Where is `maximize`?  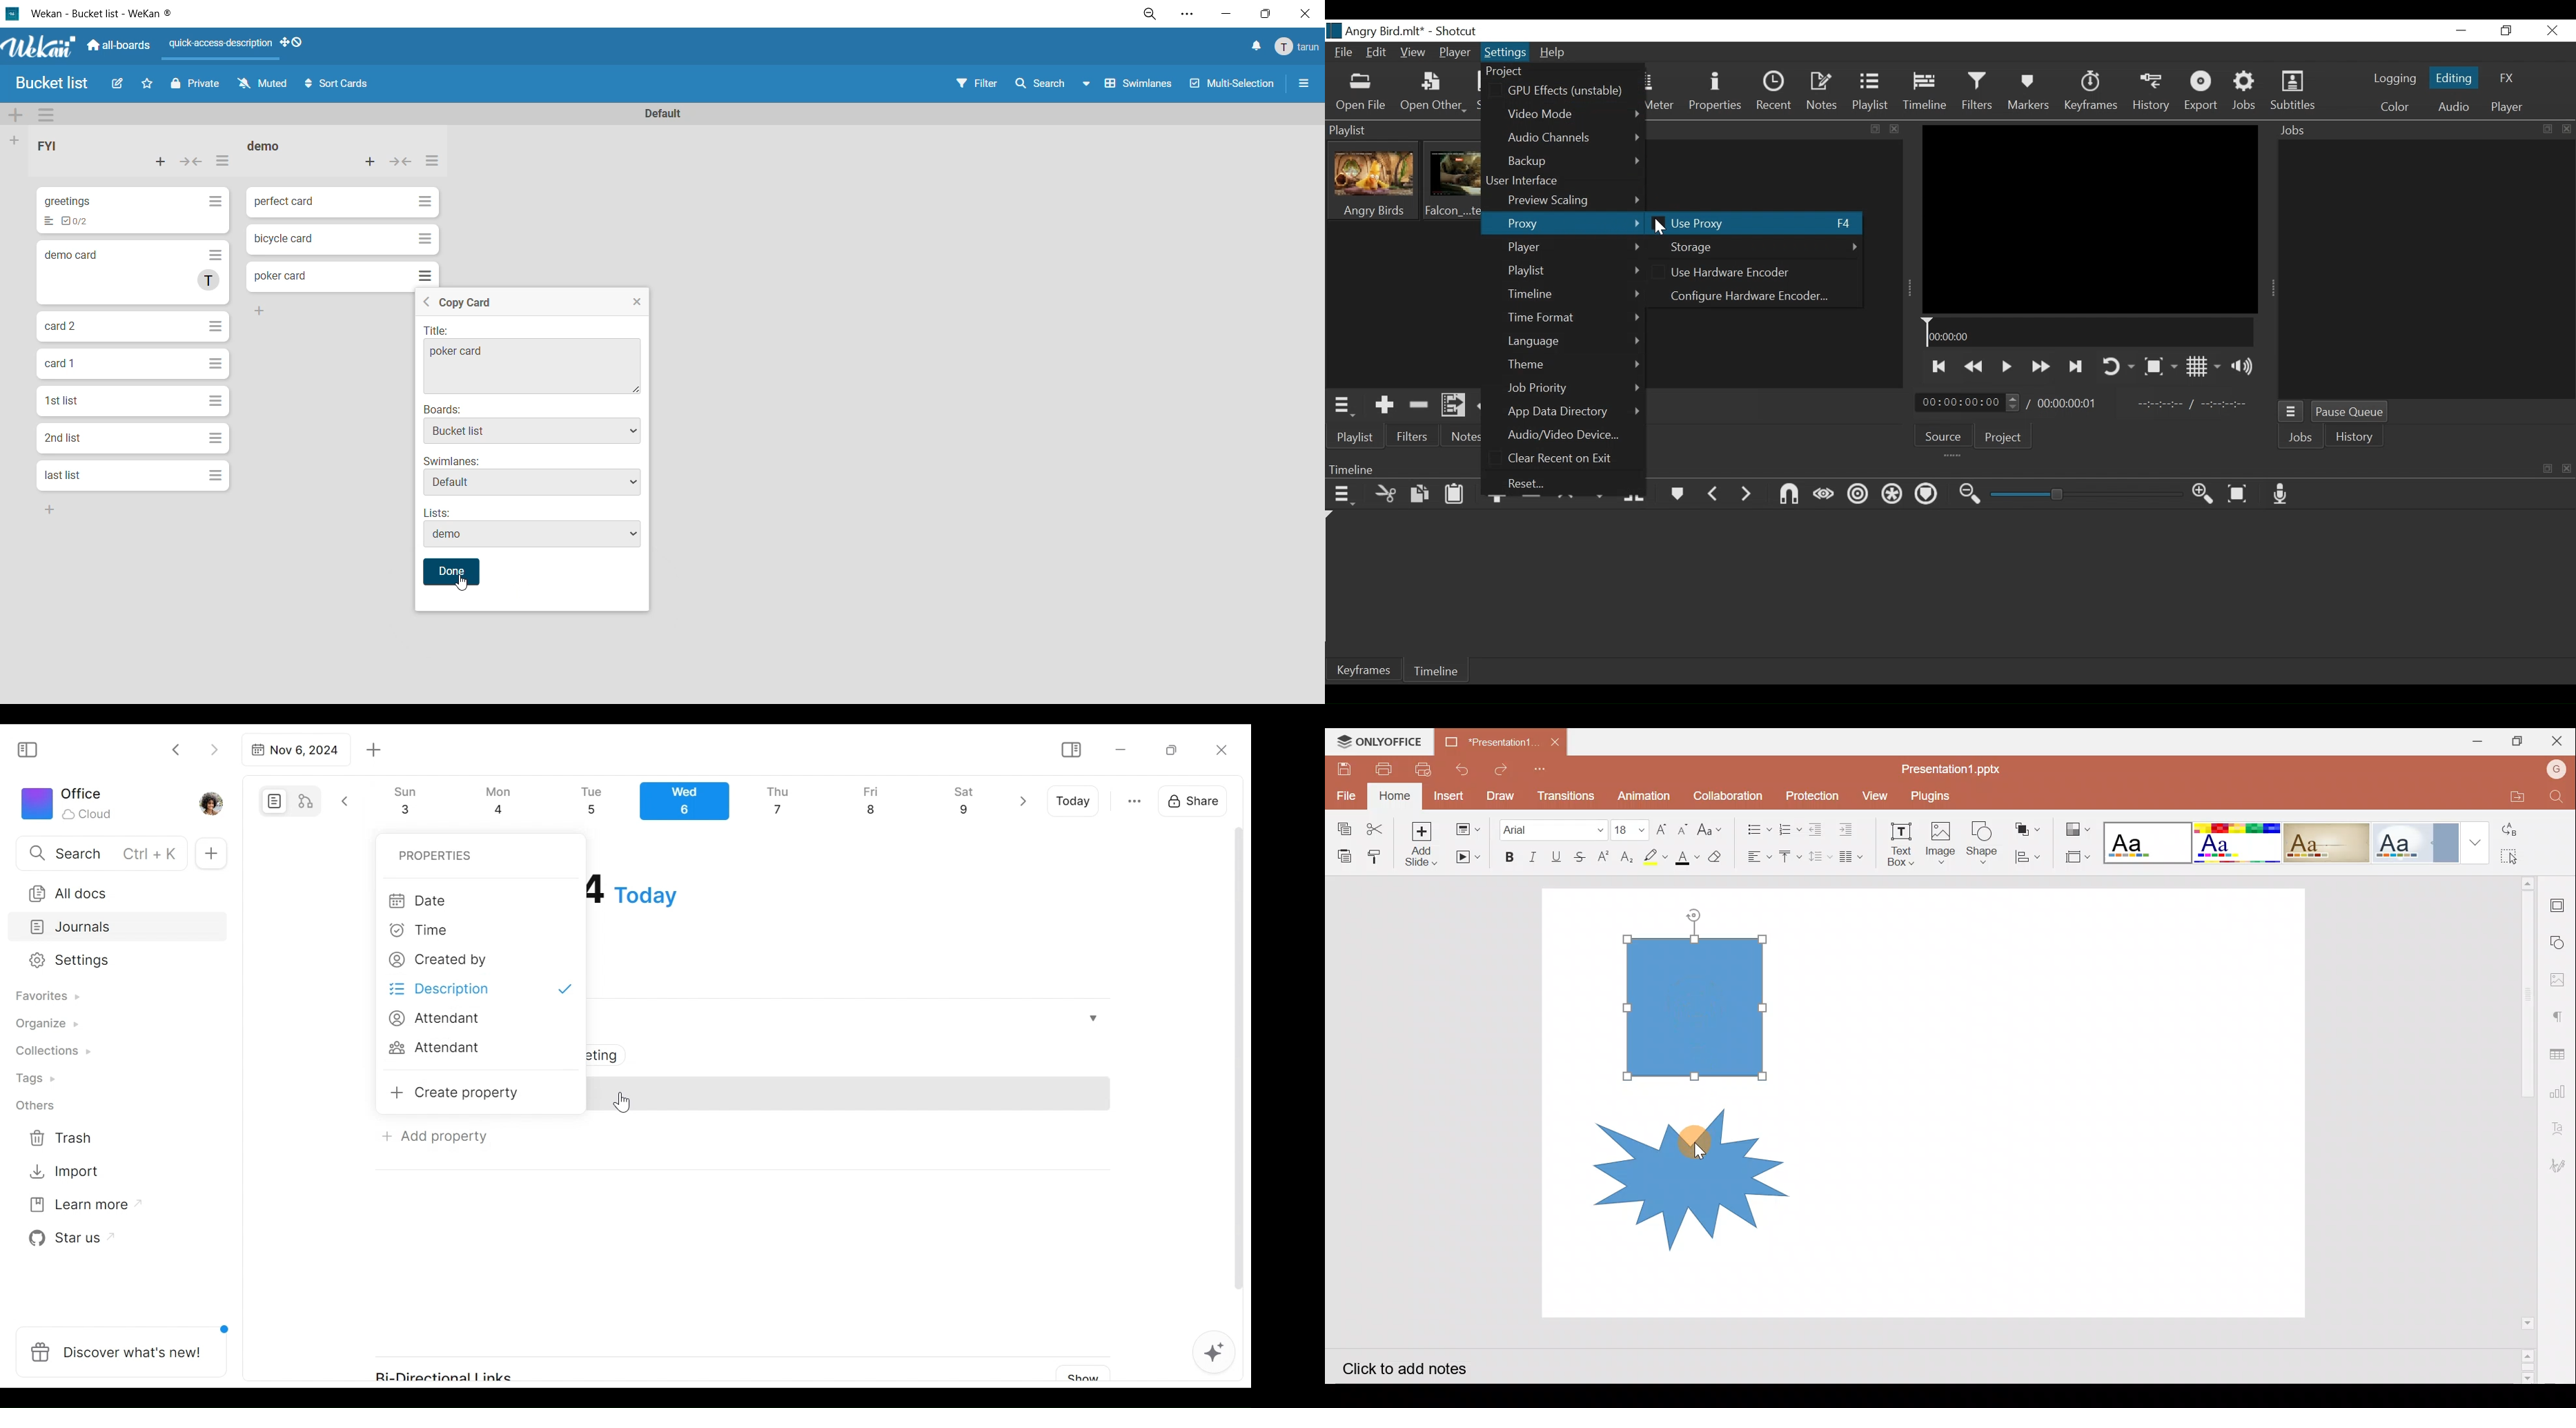
maximize is located at coordinates (2545, 471).